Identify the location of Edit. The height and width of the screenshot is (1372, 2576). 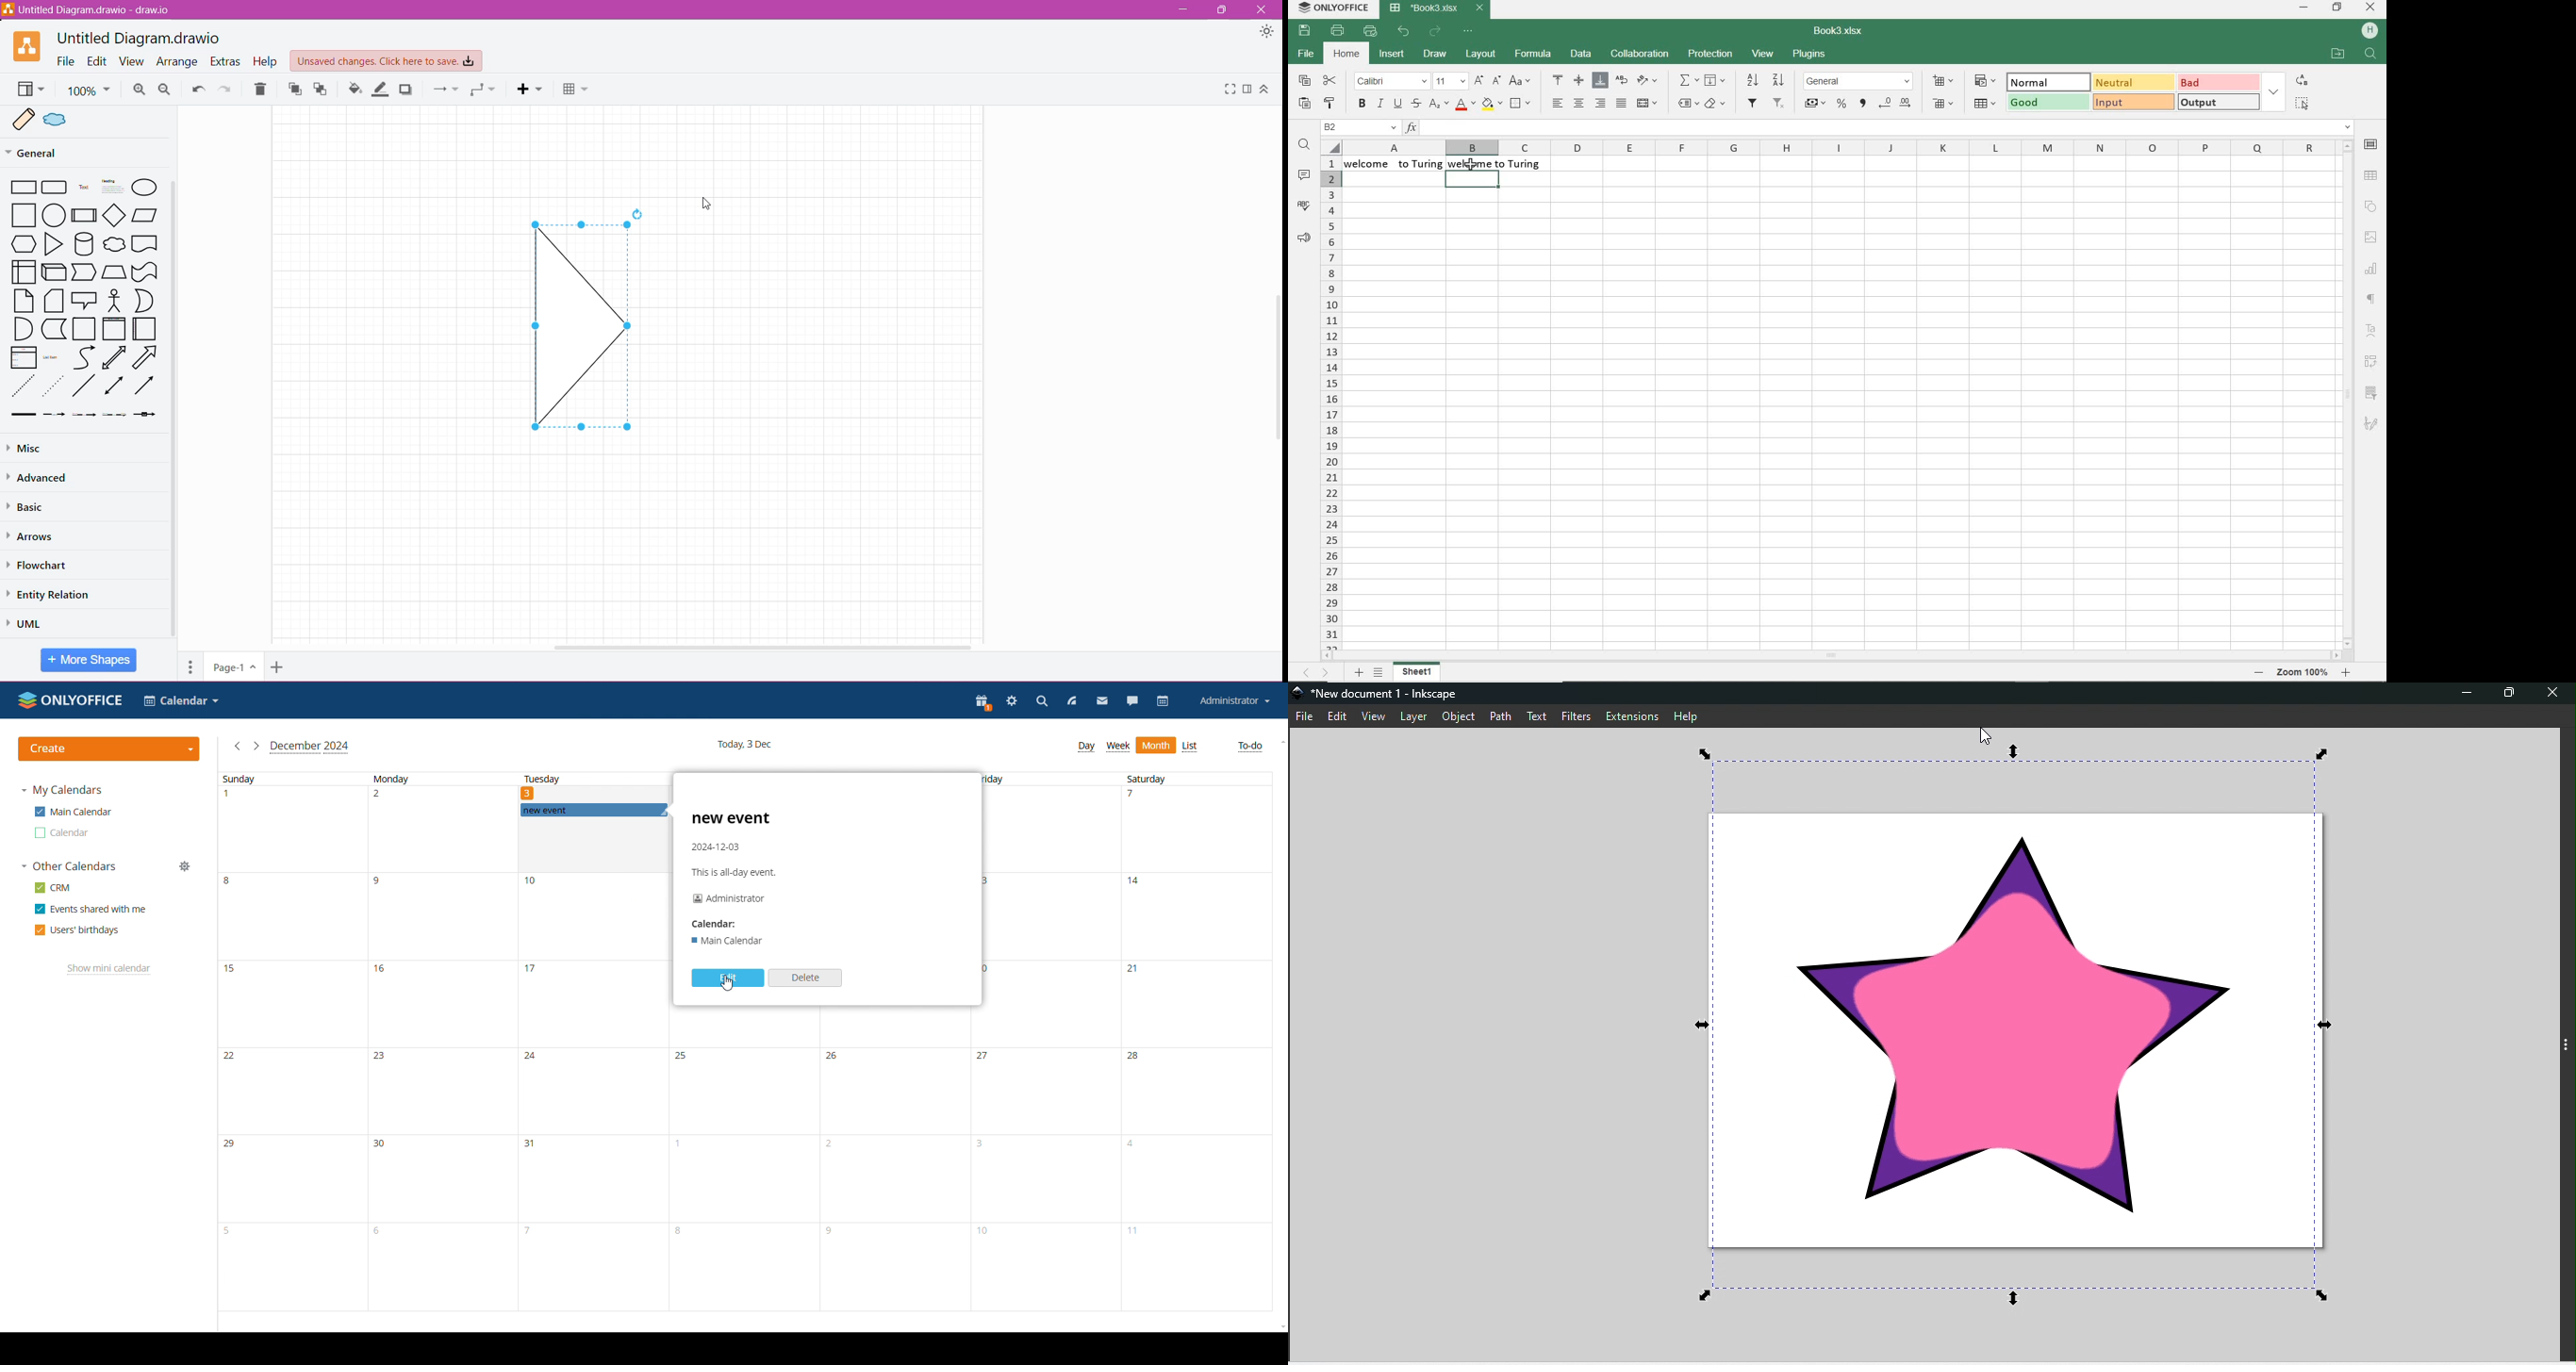
(1338, 715).